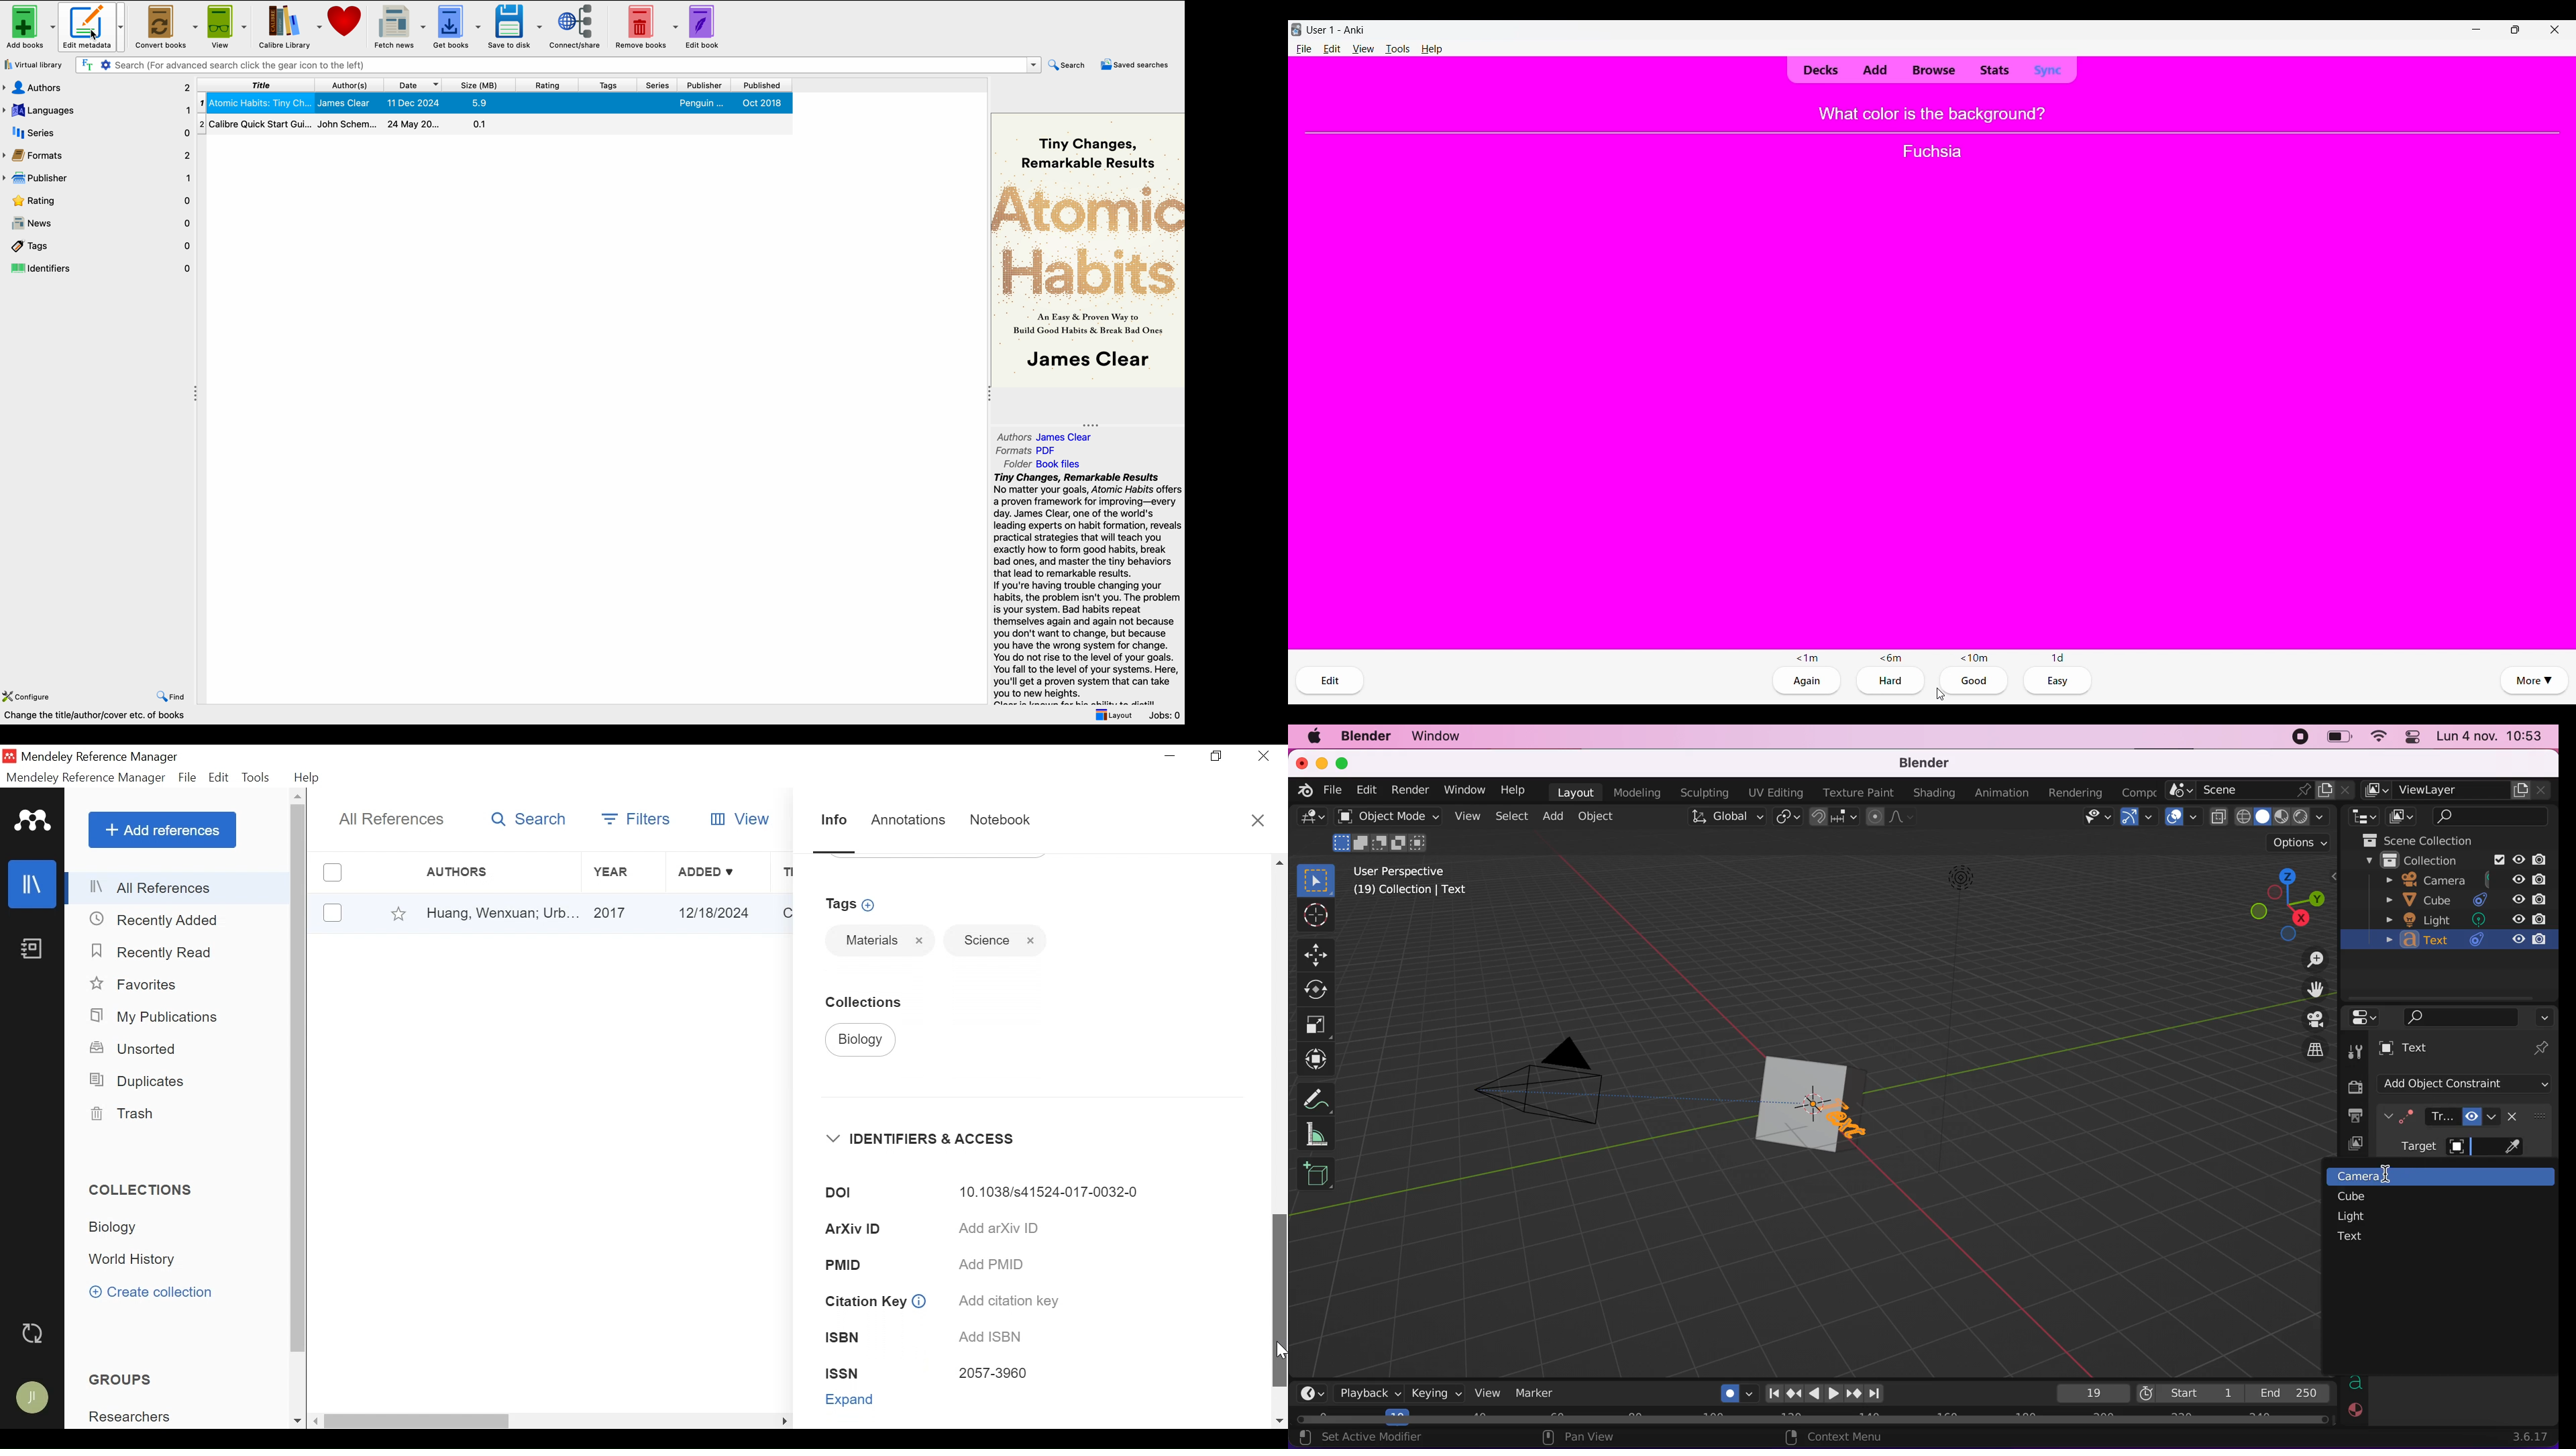 Image resolution: width=2576 pixels, height=1456 pixels. I want to click on answer, so click(1930, 151).